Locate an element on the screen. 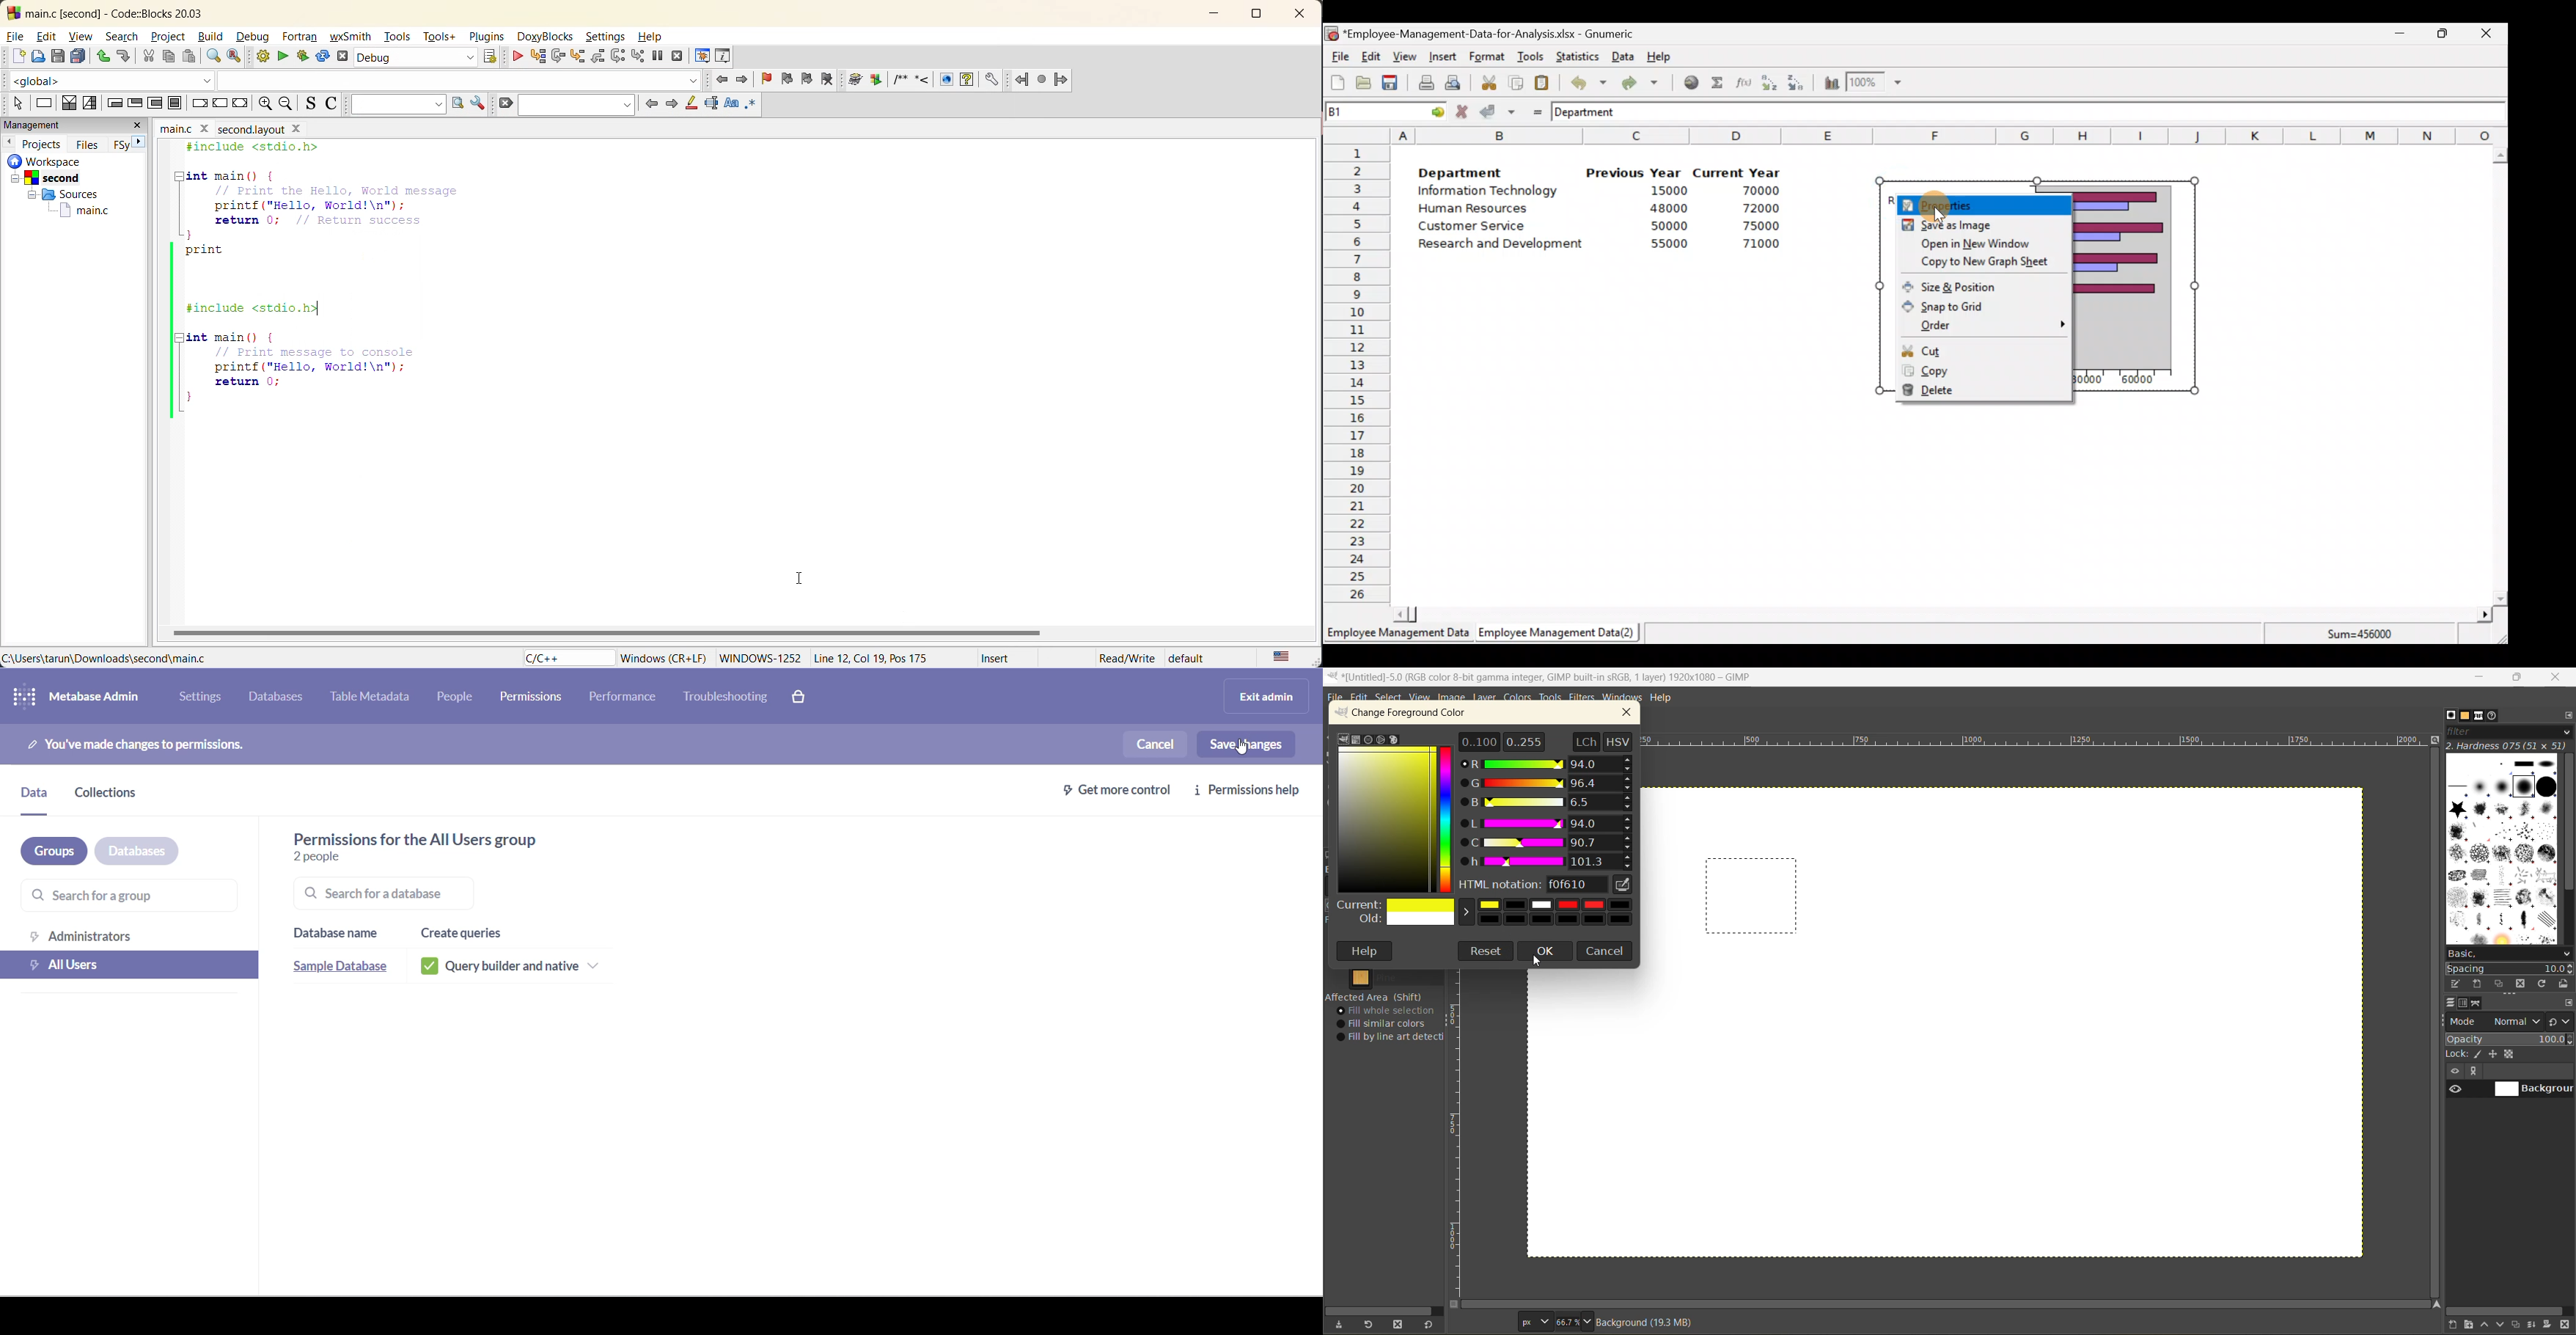 Image resolution: width=2576 pixels, height=1344 pixels. paid version is located at coordinates (807, 696).